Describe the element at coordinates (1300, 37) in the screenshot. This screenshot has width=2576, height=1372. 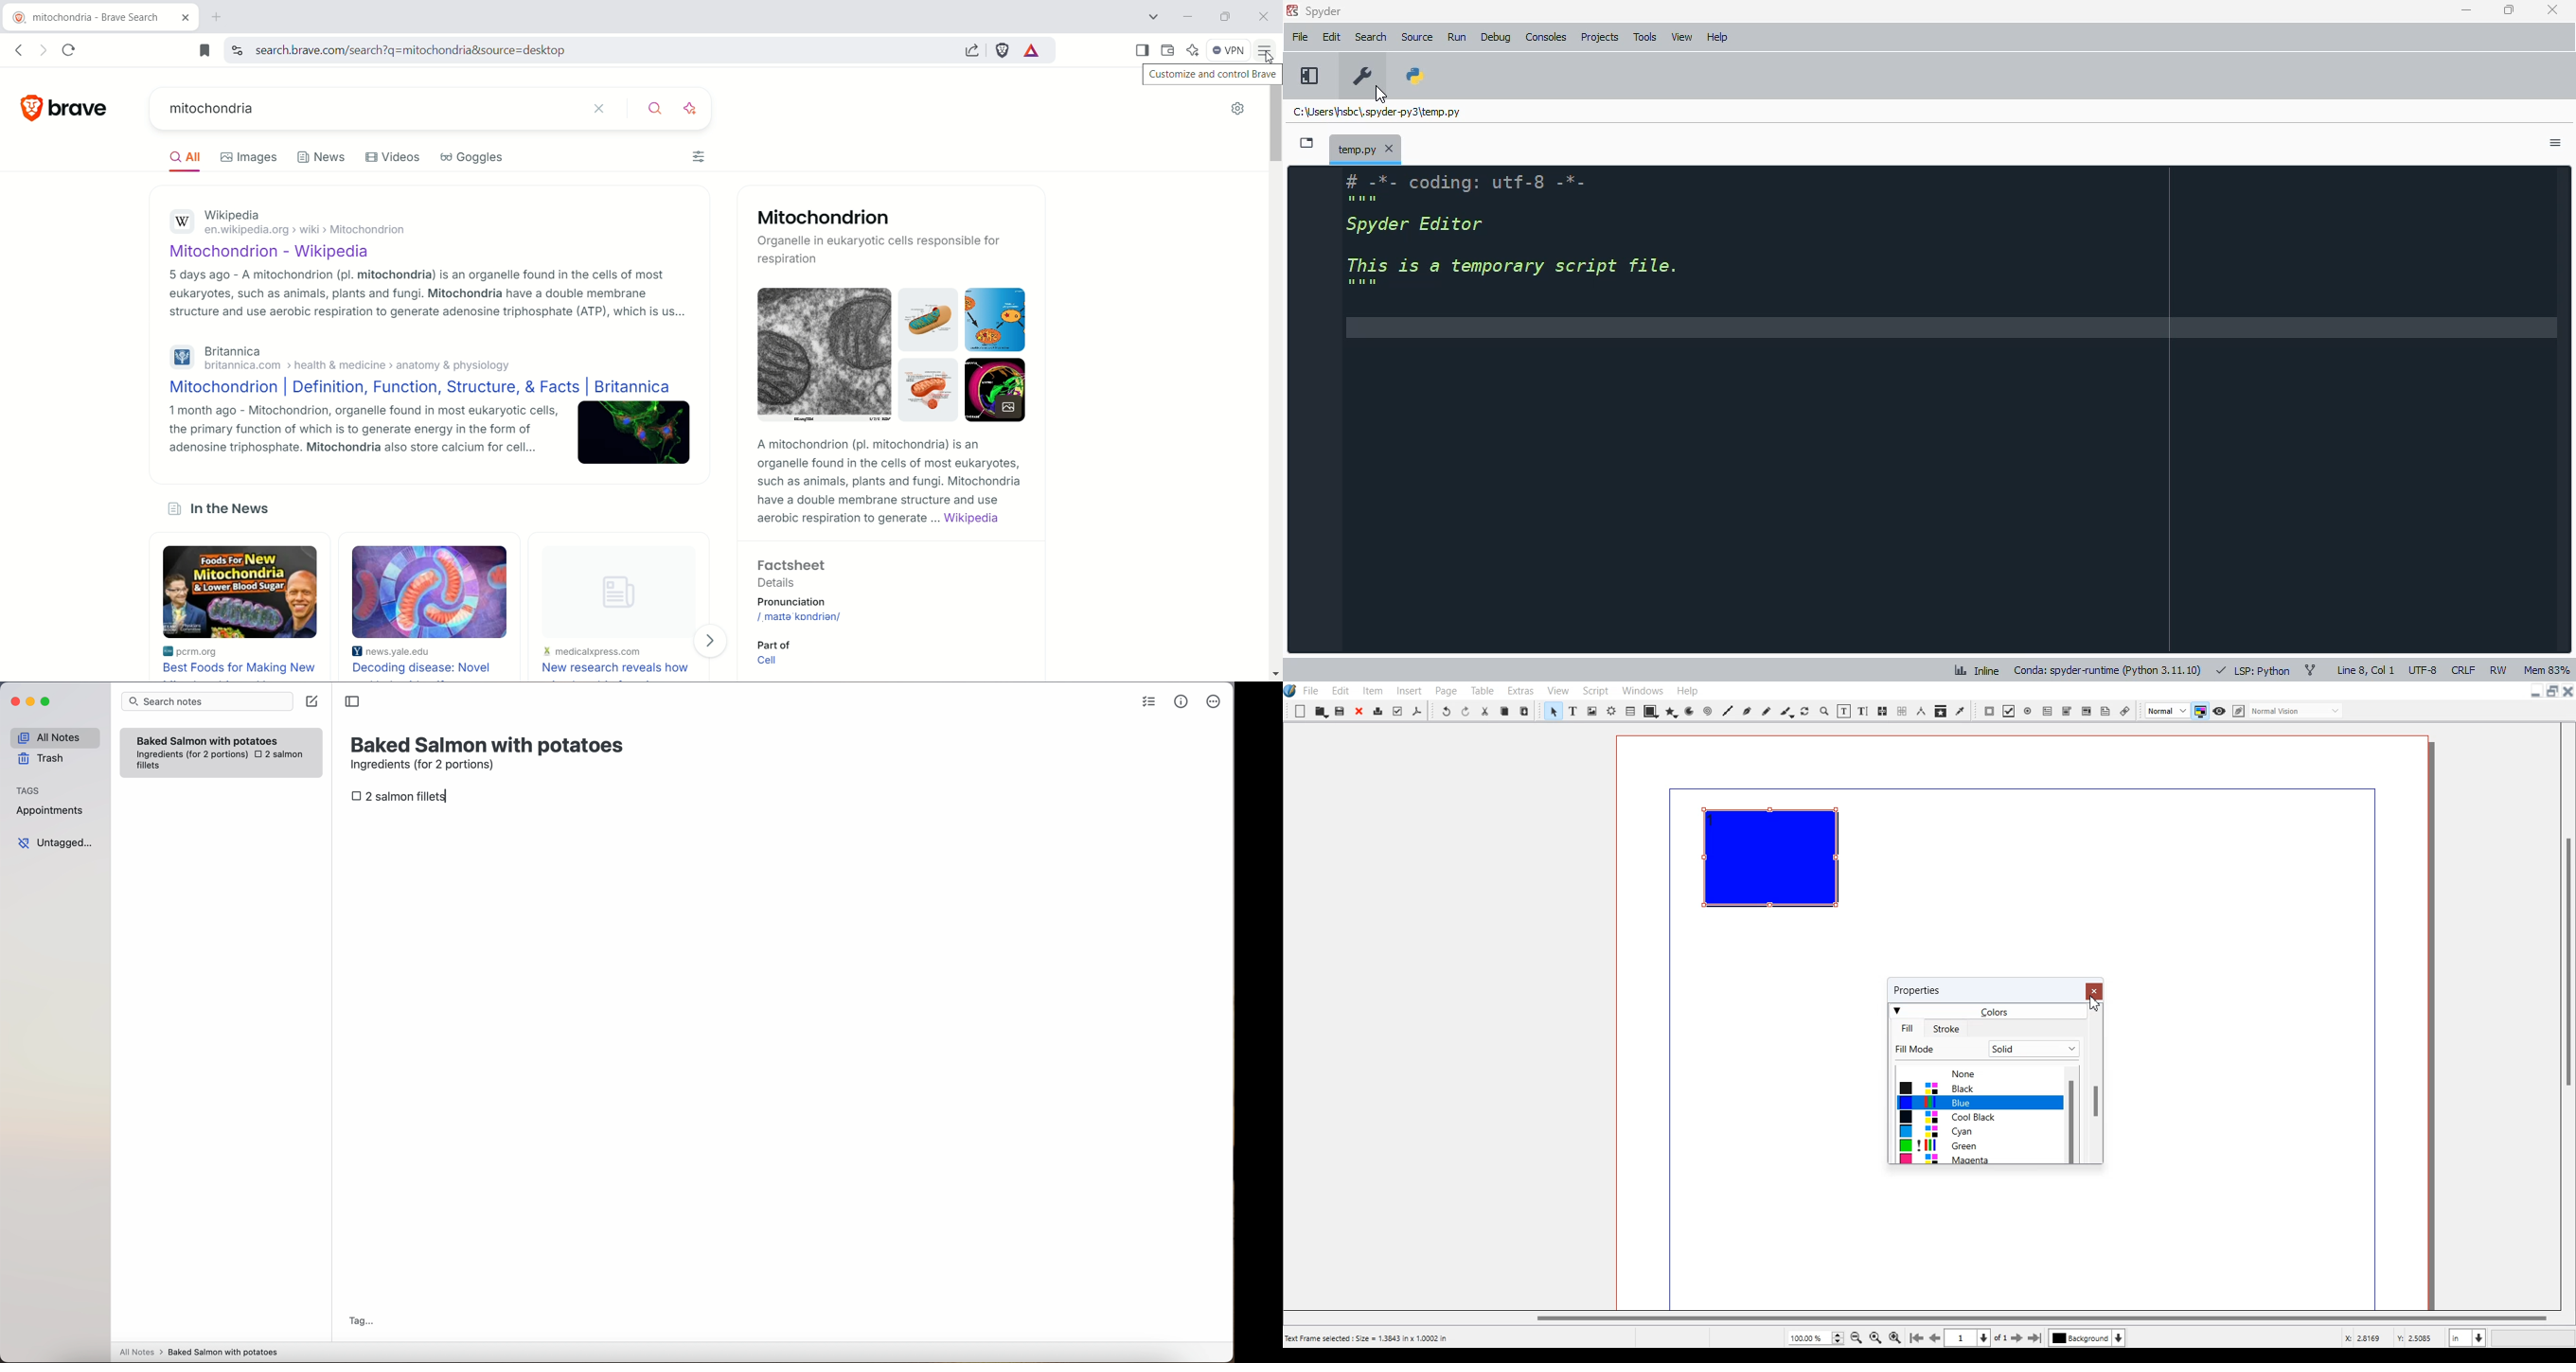
I see `file` at that location.